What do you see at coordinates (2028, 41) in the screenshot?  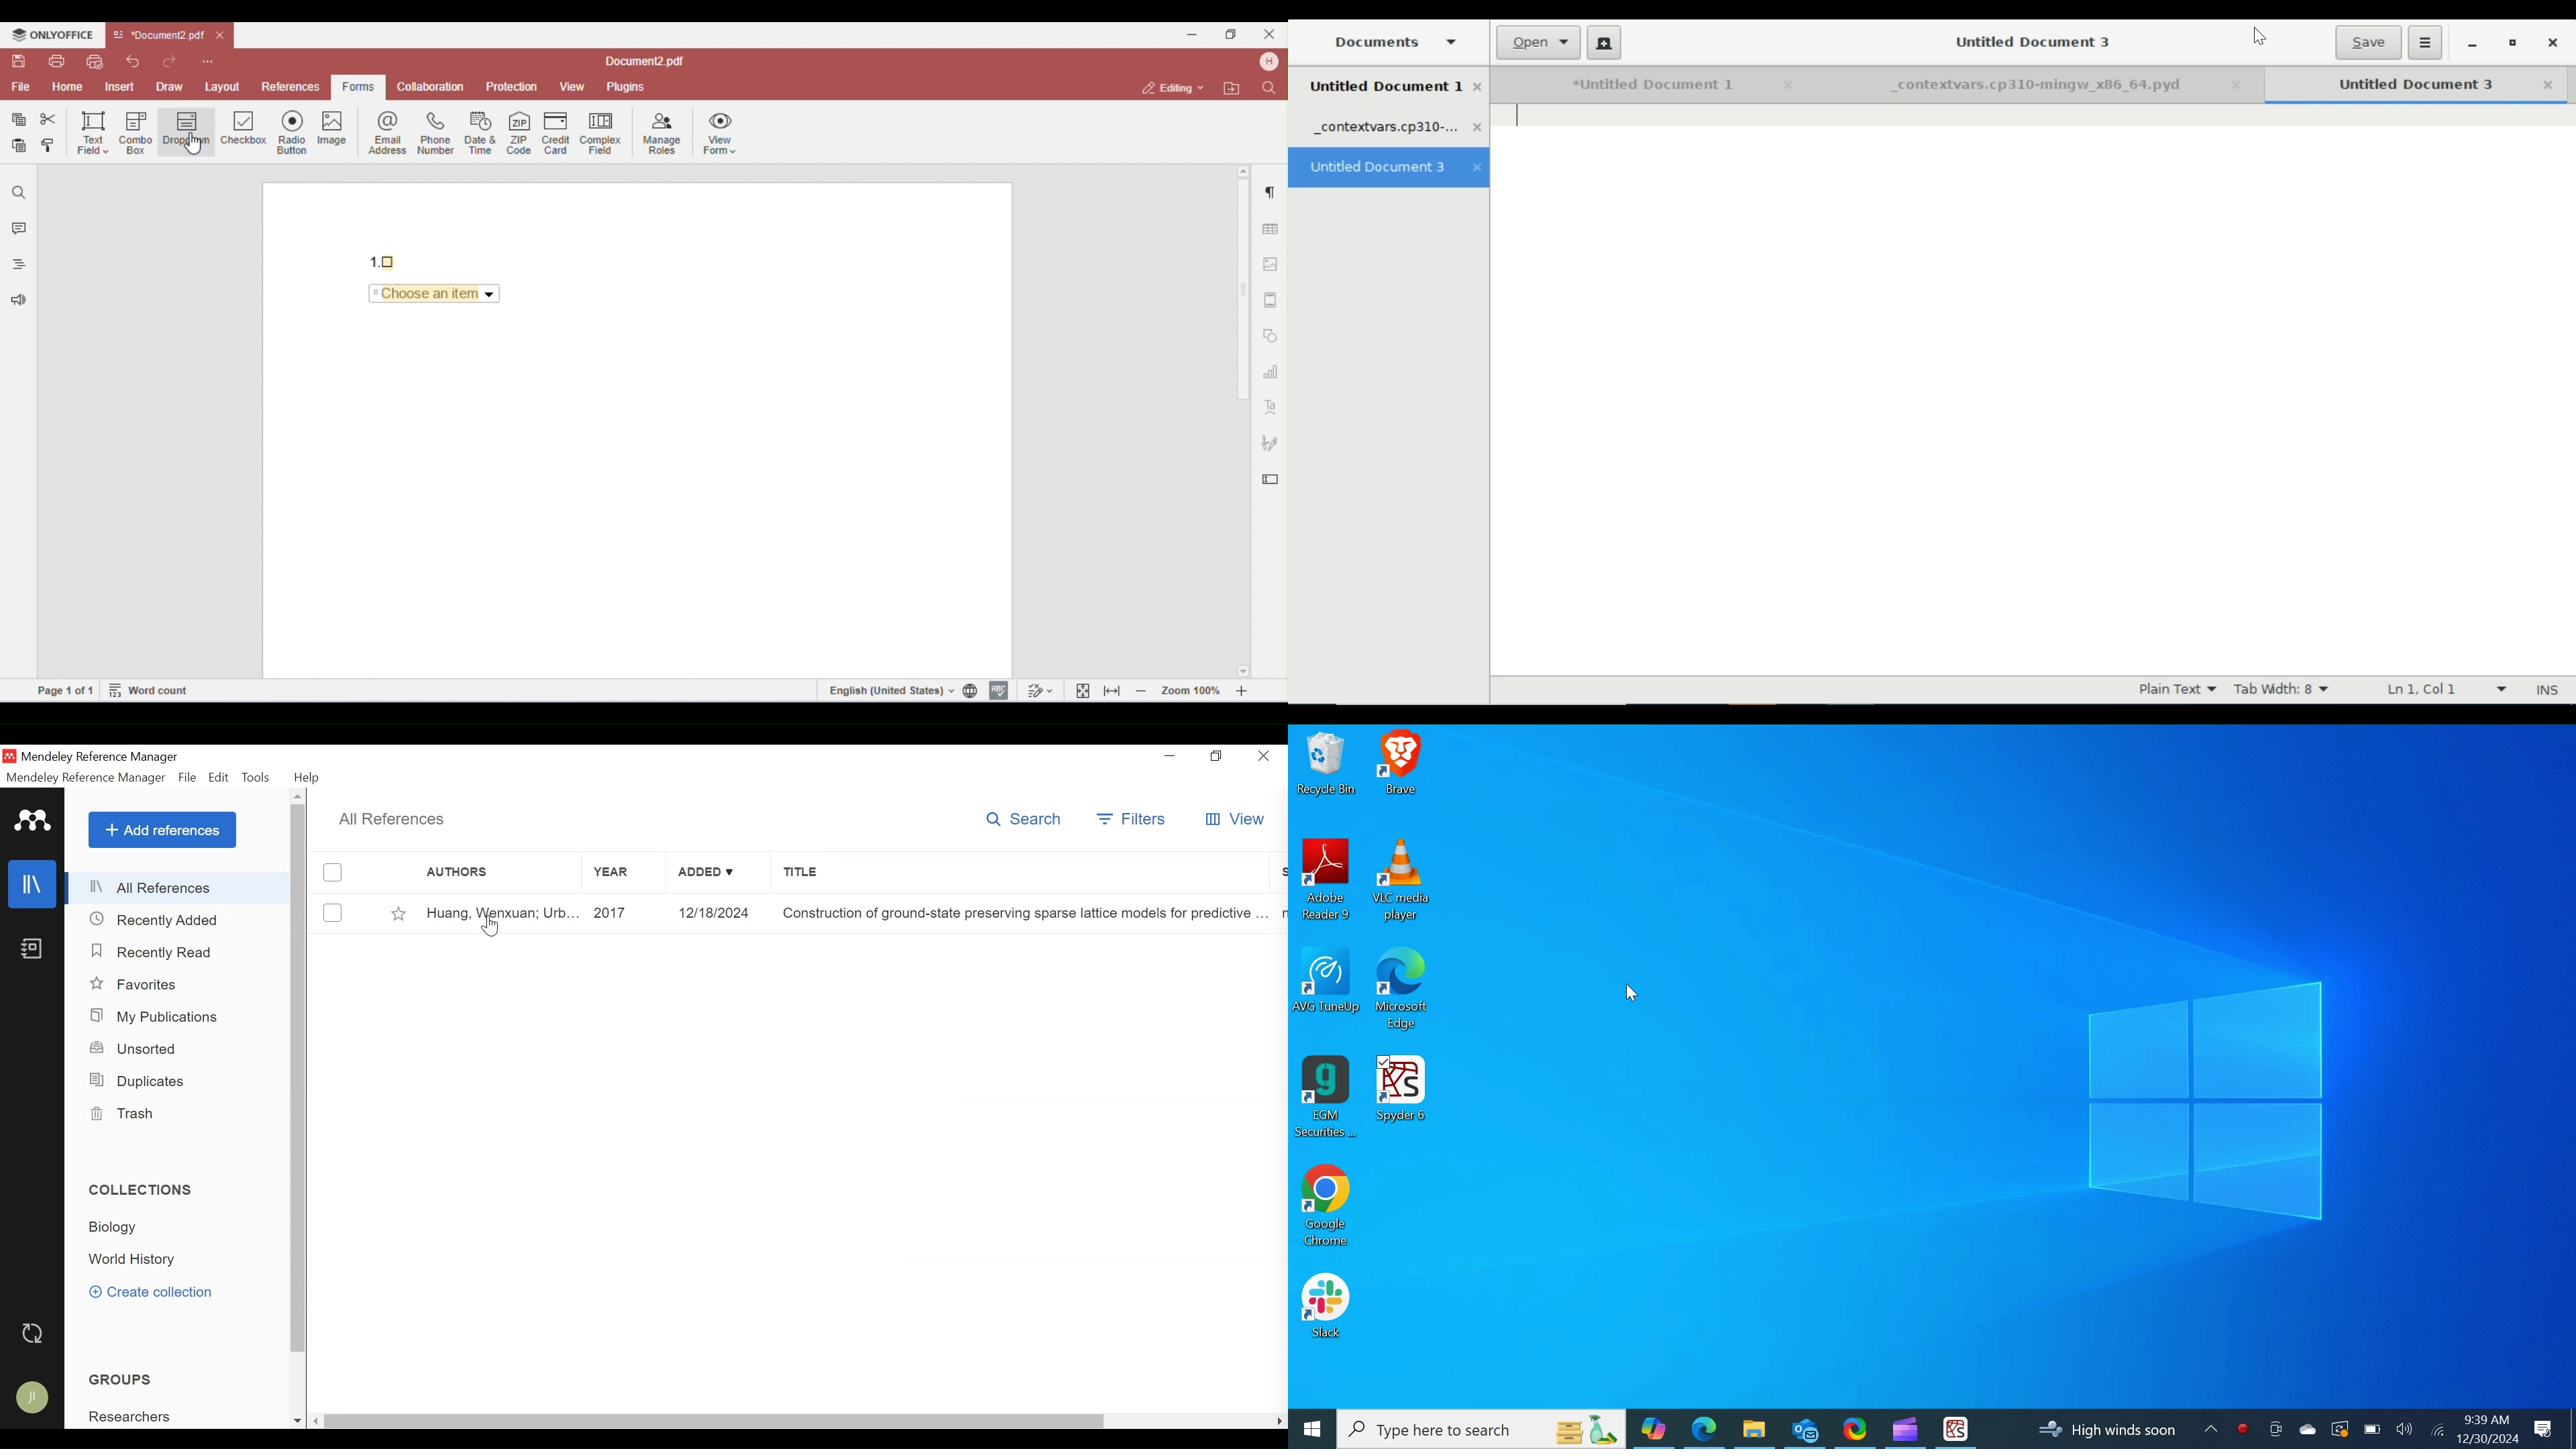 I see `Untitled Document 3` at bounding box center [2028, 41].